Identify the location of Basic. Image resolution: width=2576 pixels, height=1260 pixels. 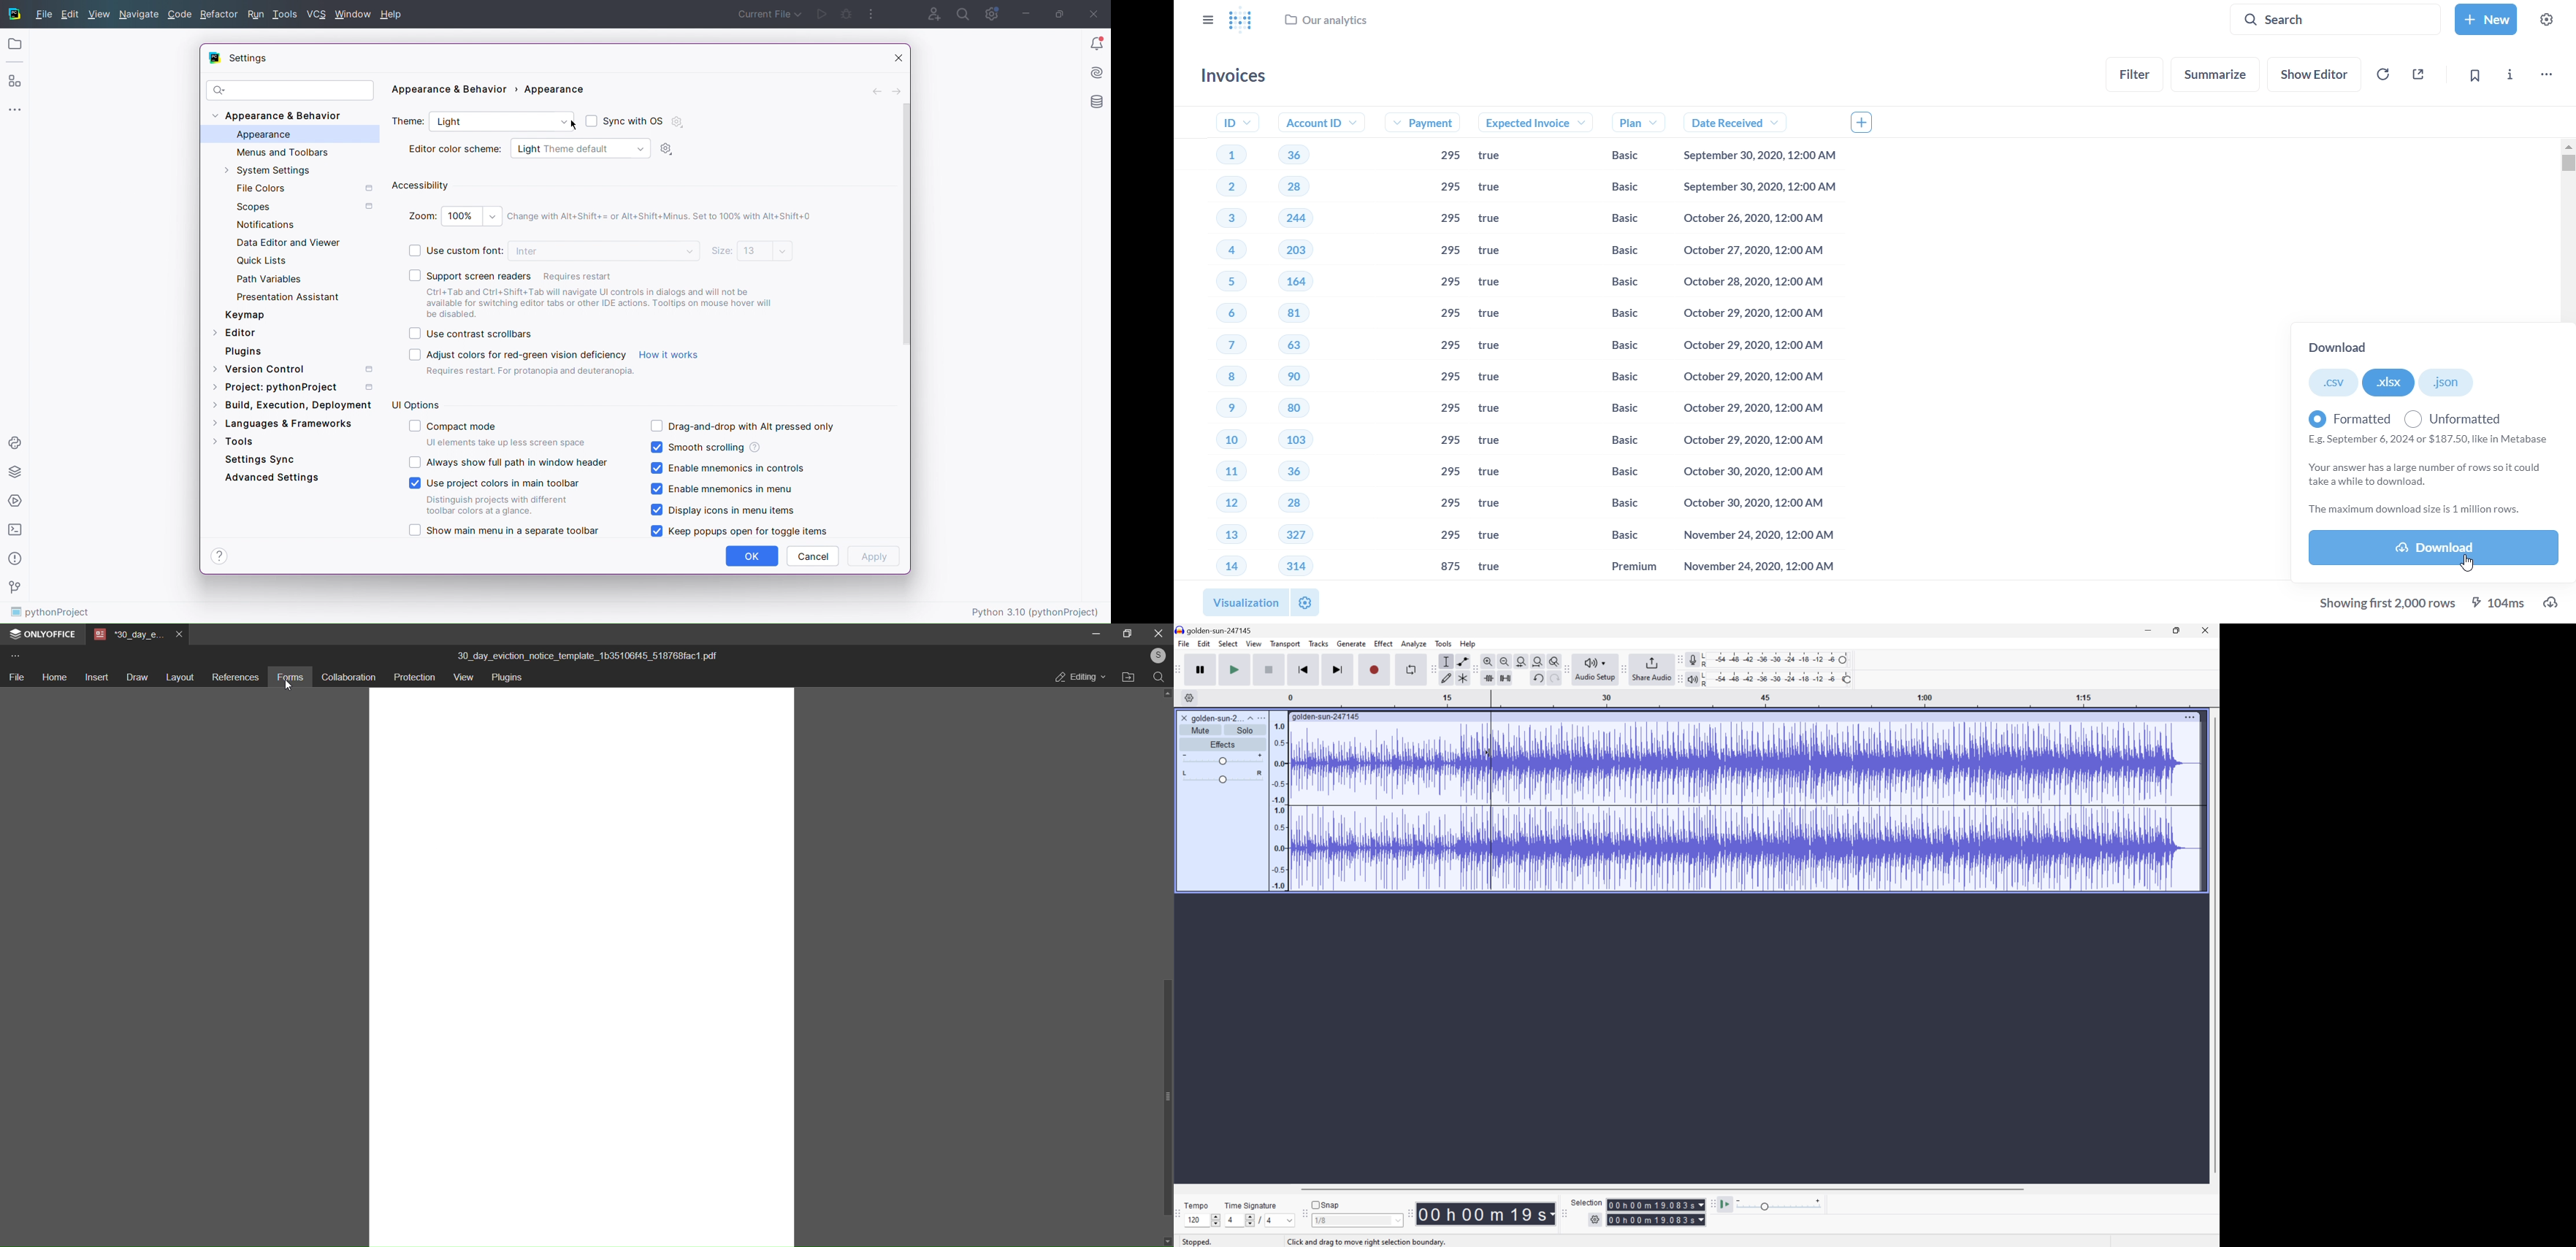
(1618, 345).